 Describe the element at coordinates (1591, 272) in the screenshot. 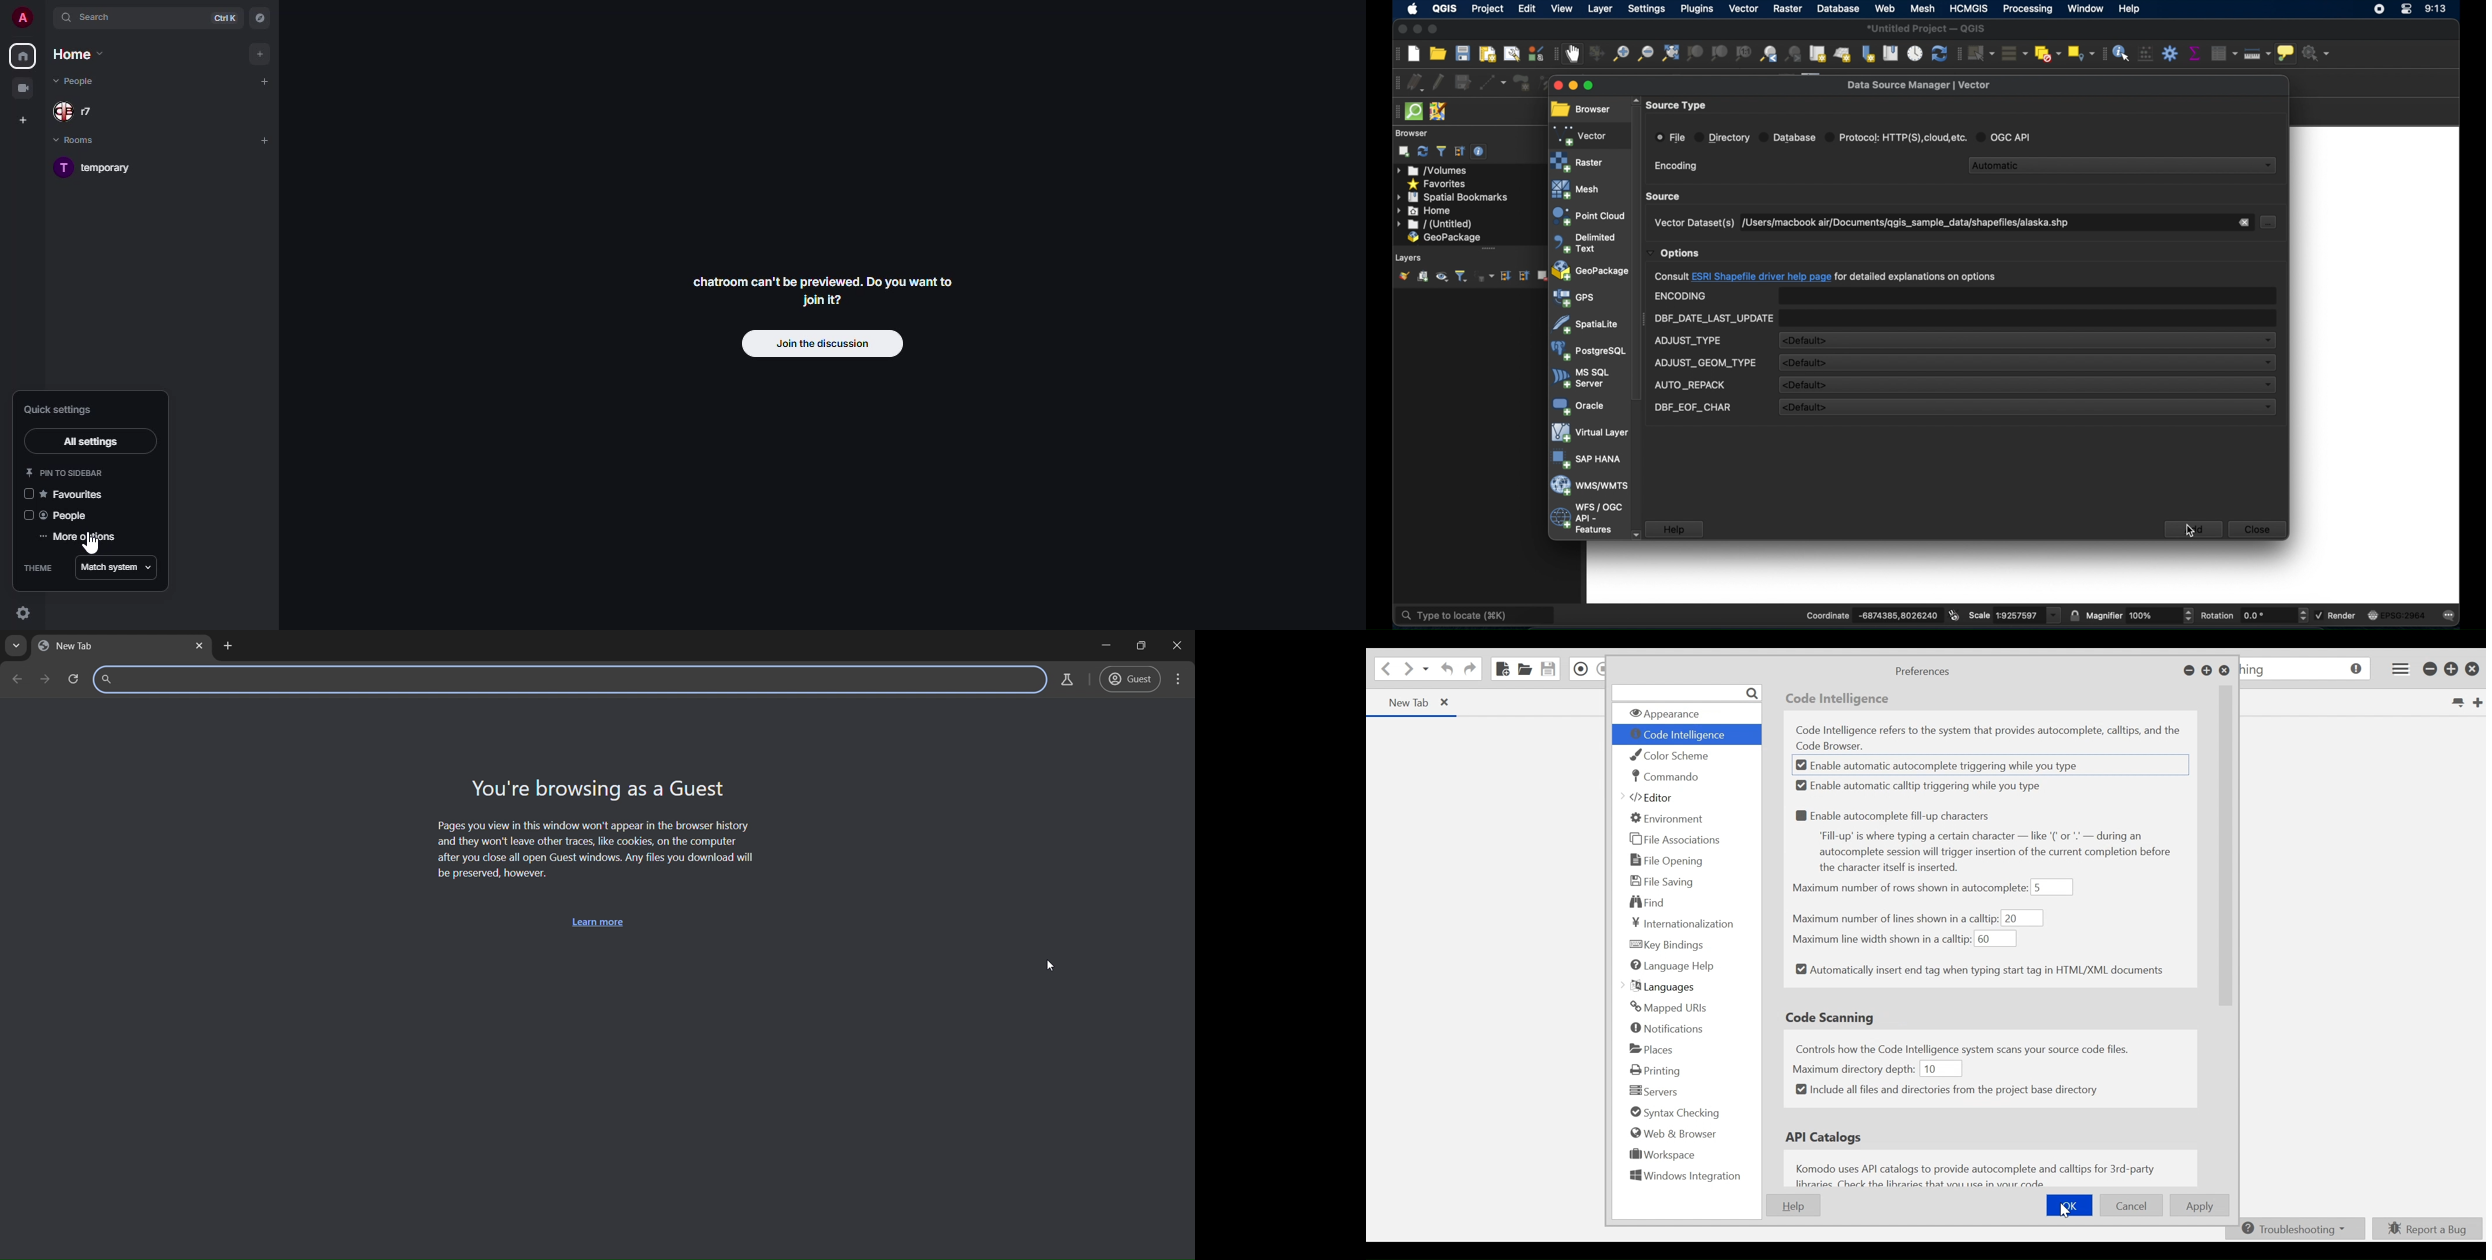

I see `geopackage` at that location.